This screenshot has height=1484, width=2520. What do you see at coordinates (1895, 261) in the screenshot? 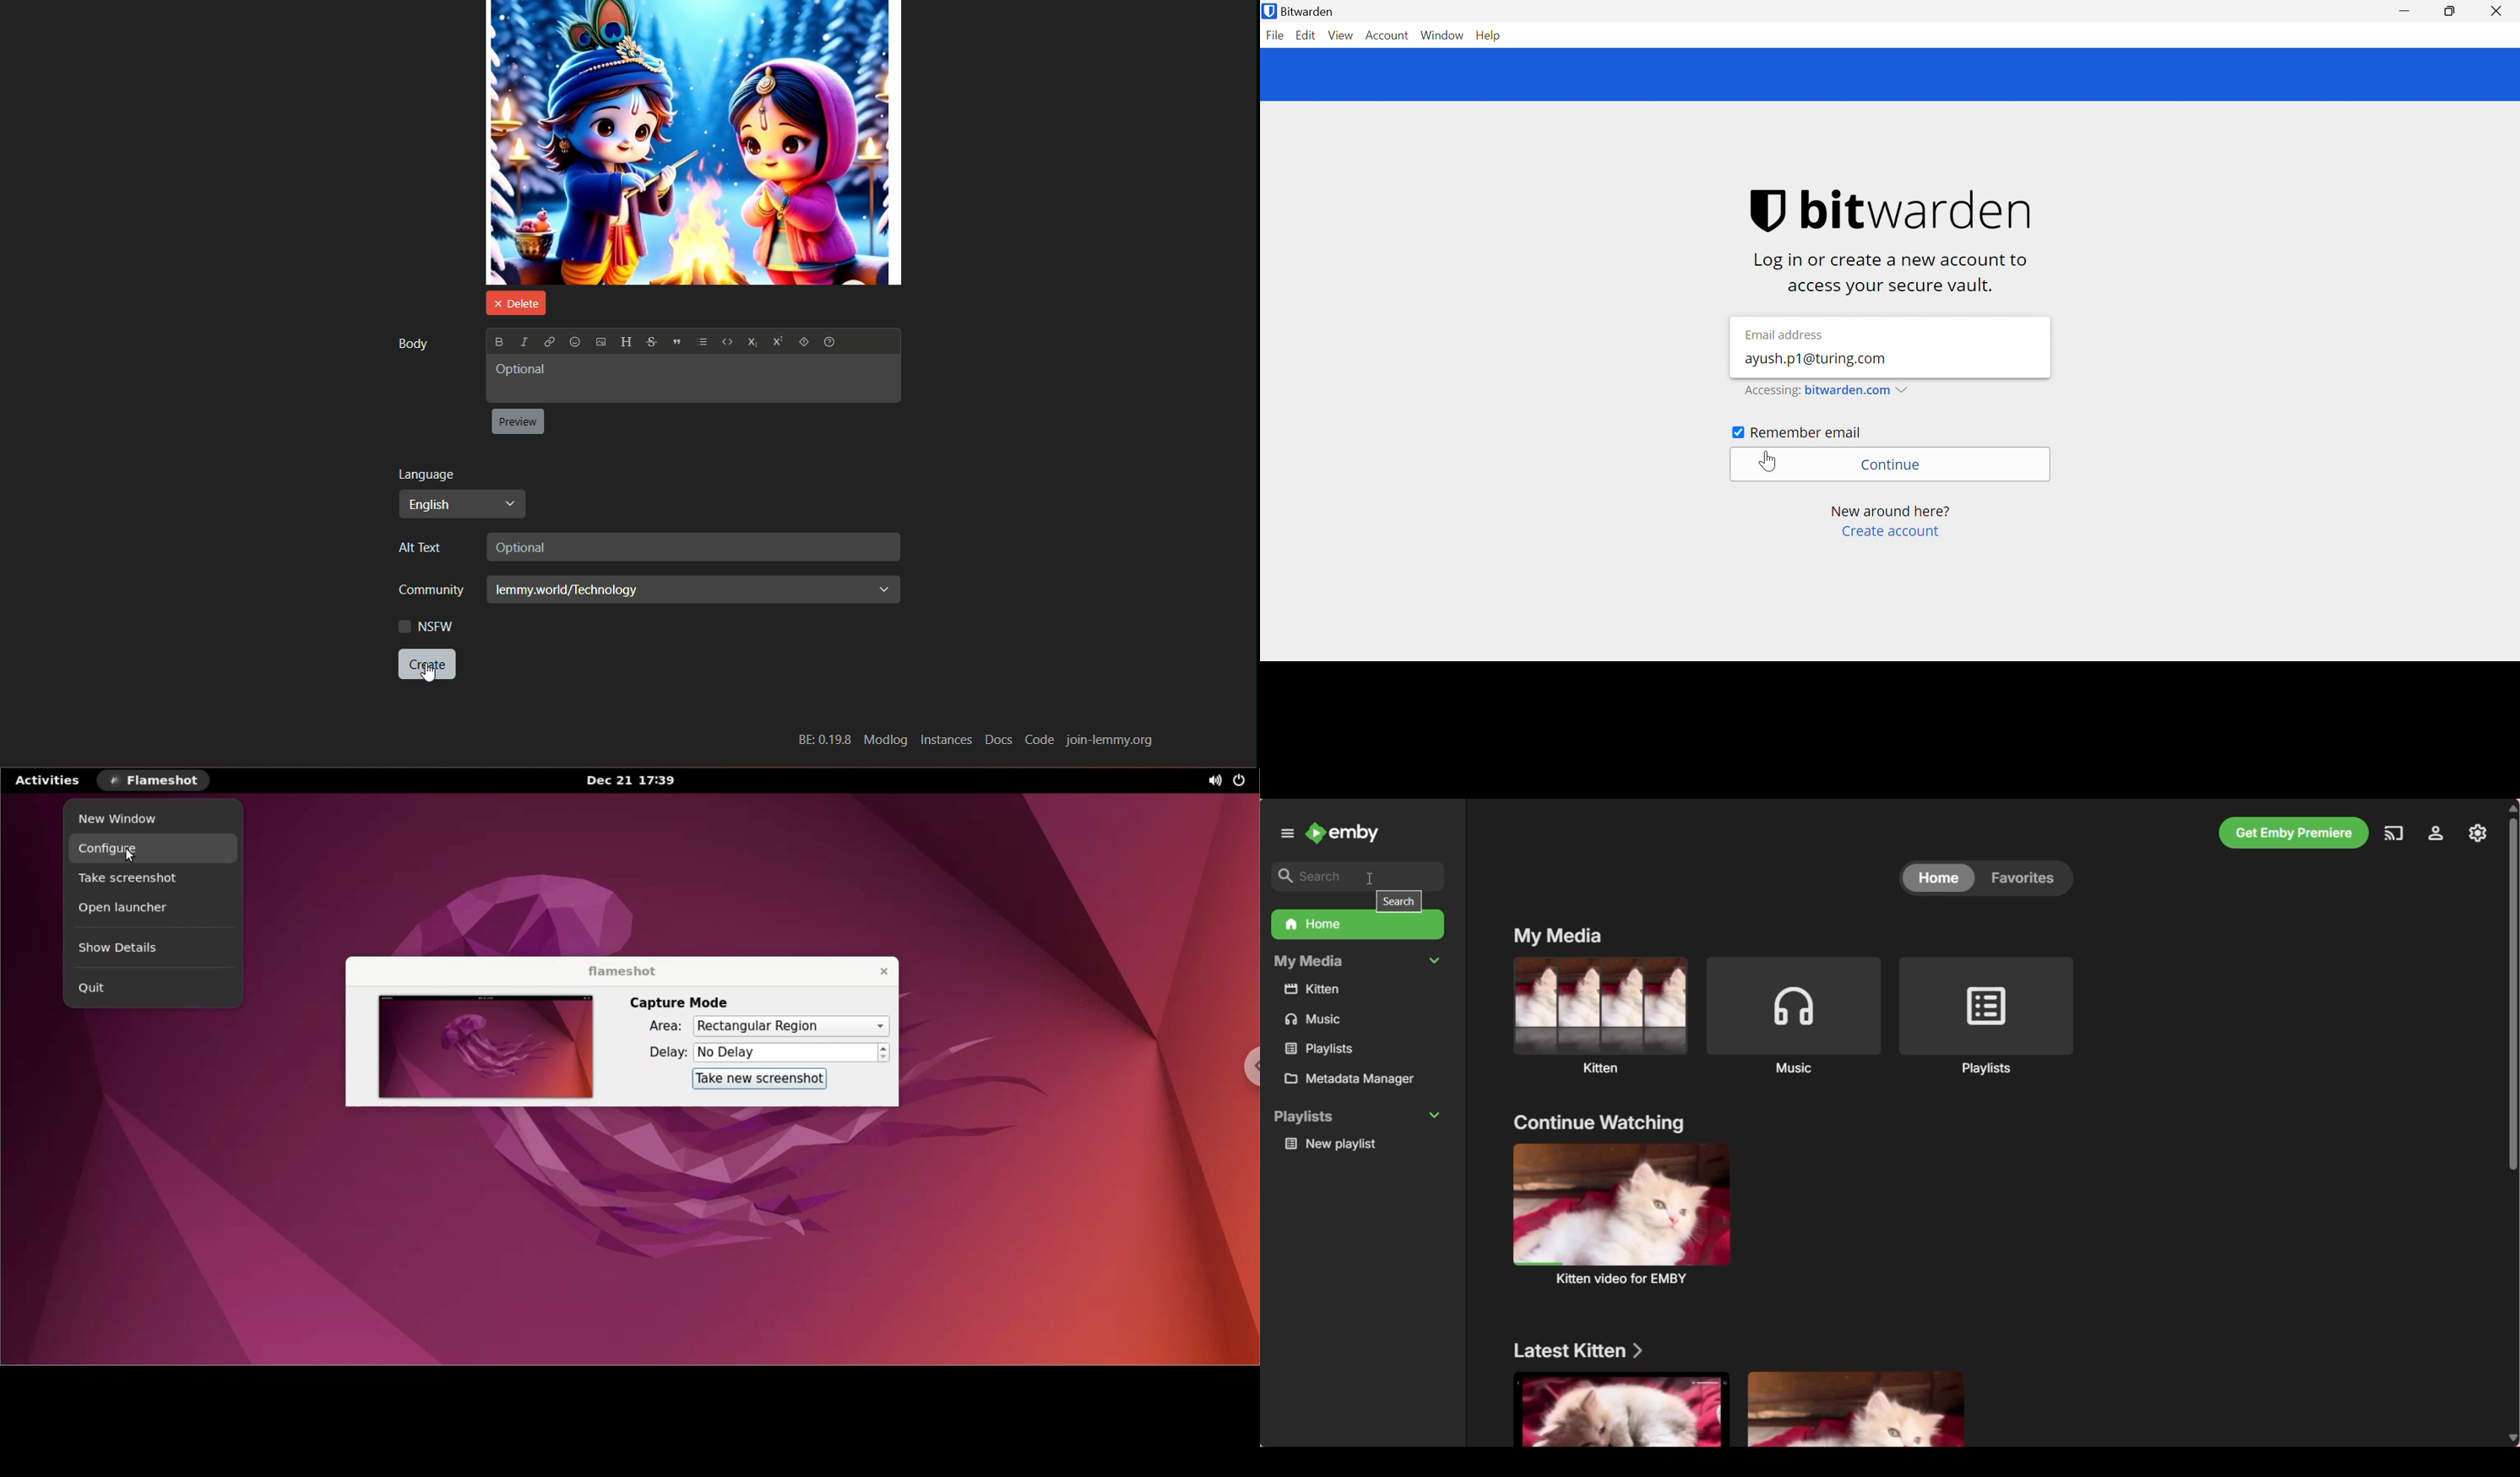
I see `Log in or create a new account to` at bounding box center [1895, 261].